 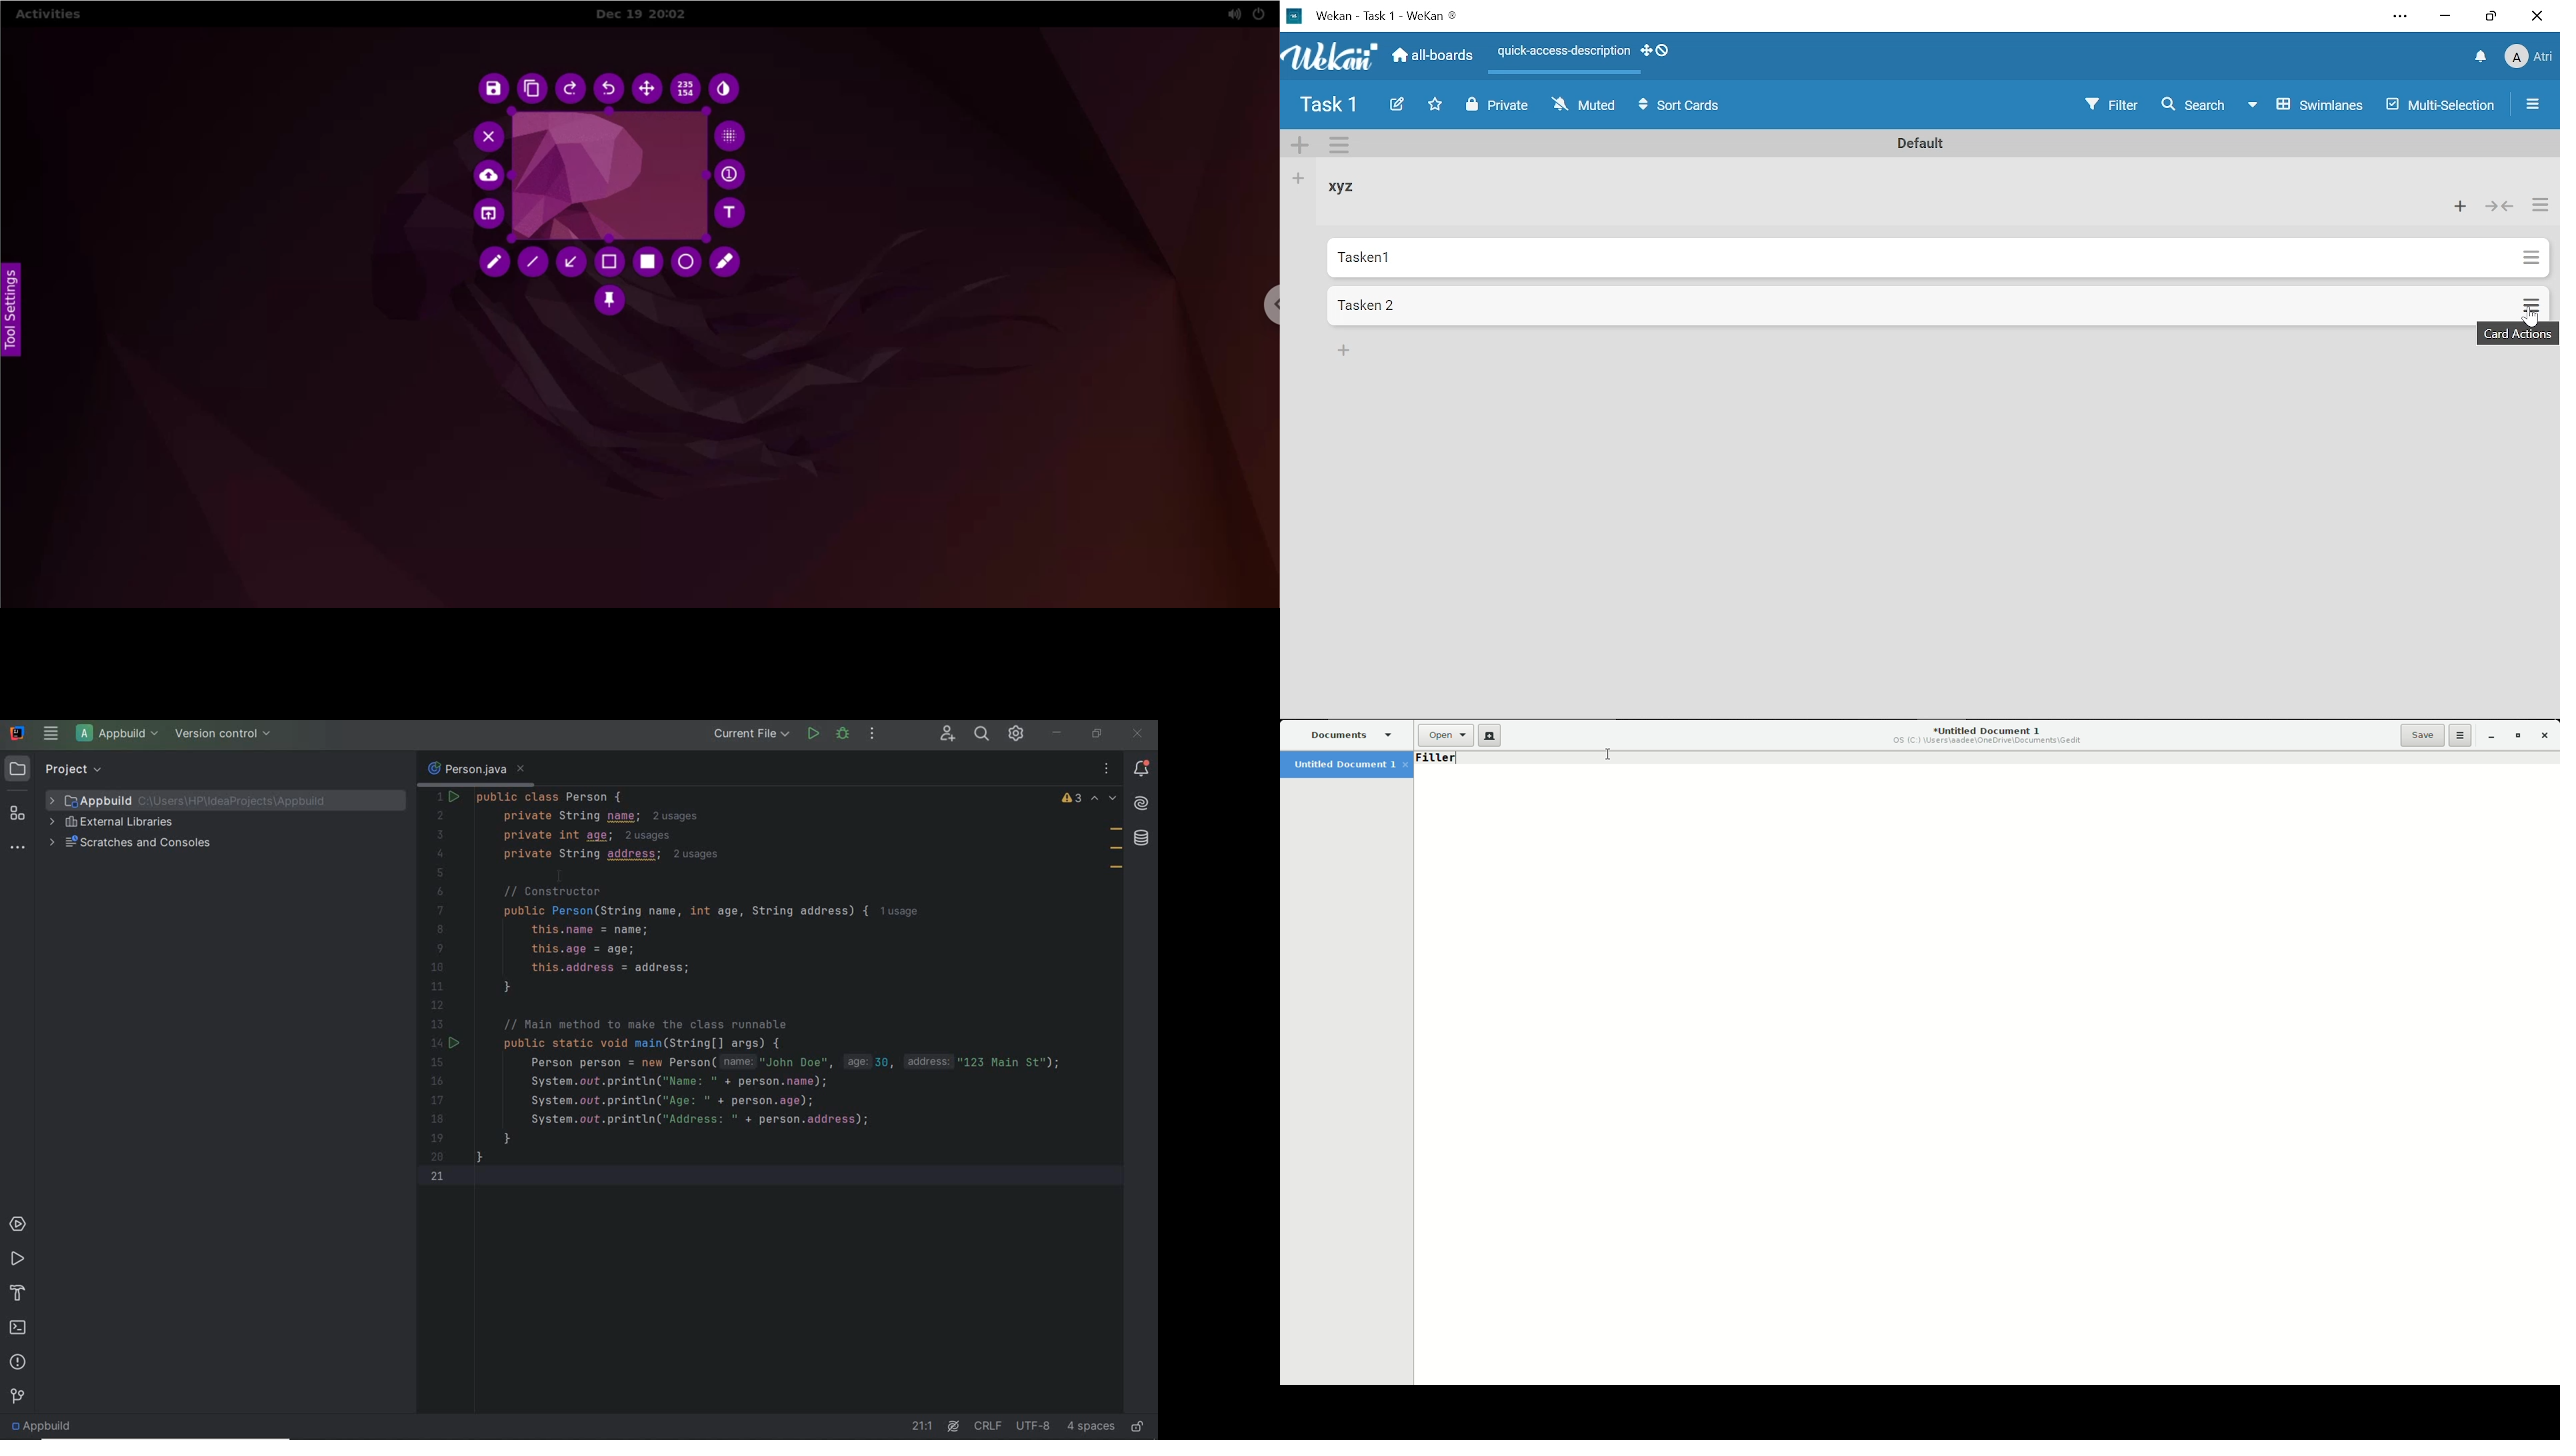 What do you see at coordinates (1105, 799) in the screenshot?
I see `previous and next highlighted problems` at bounding box center [1105, 799].